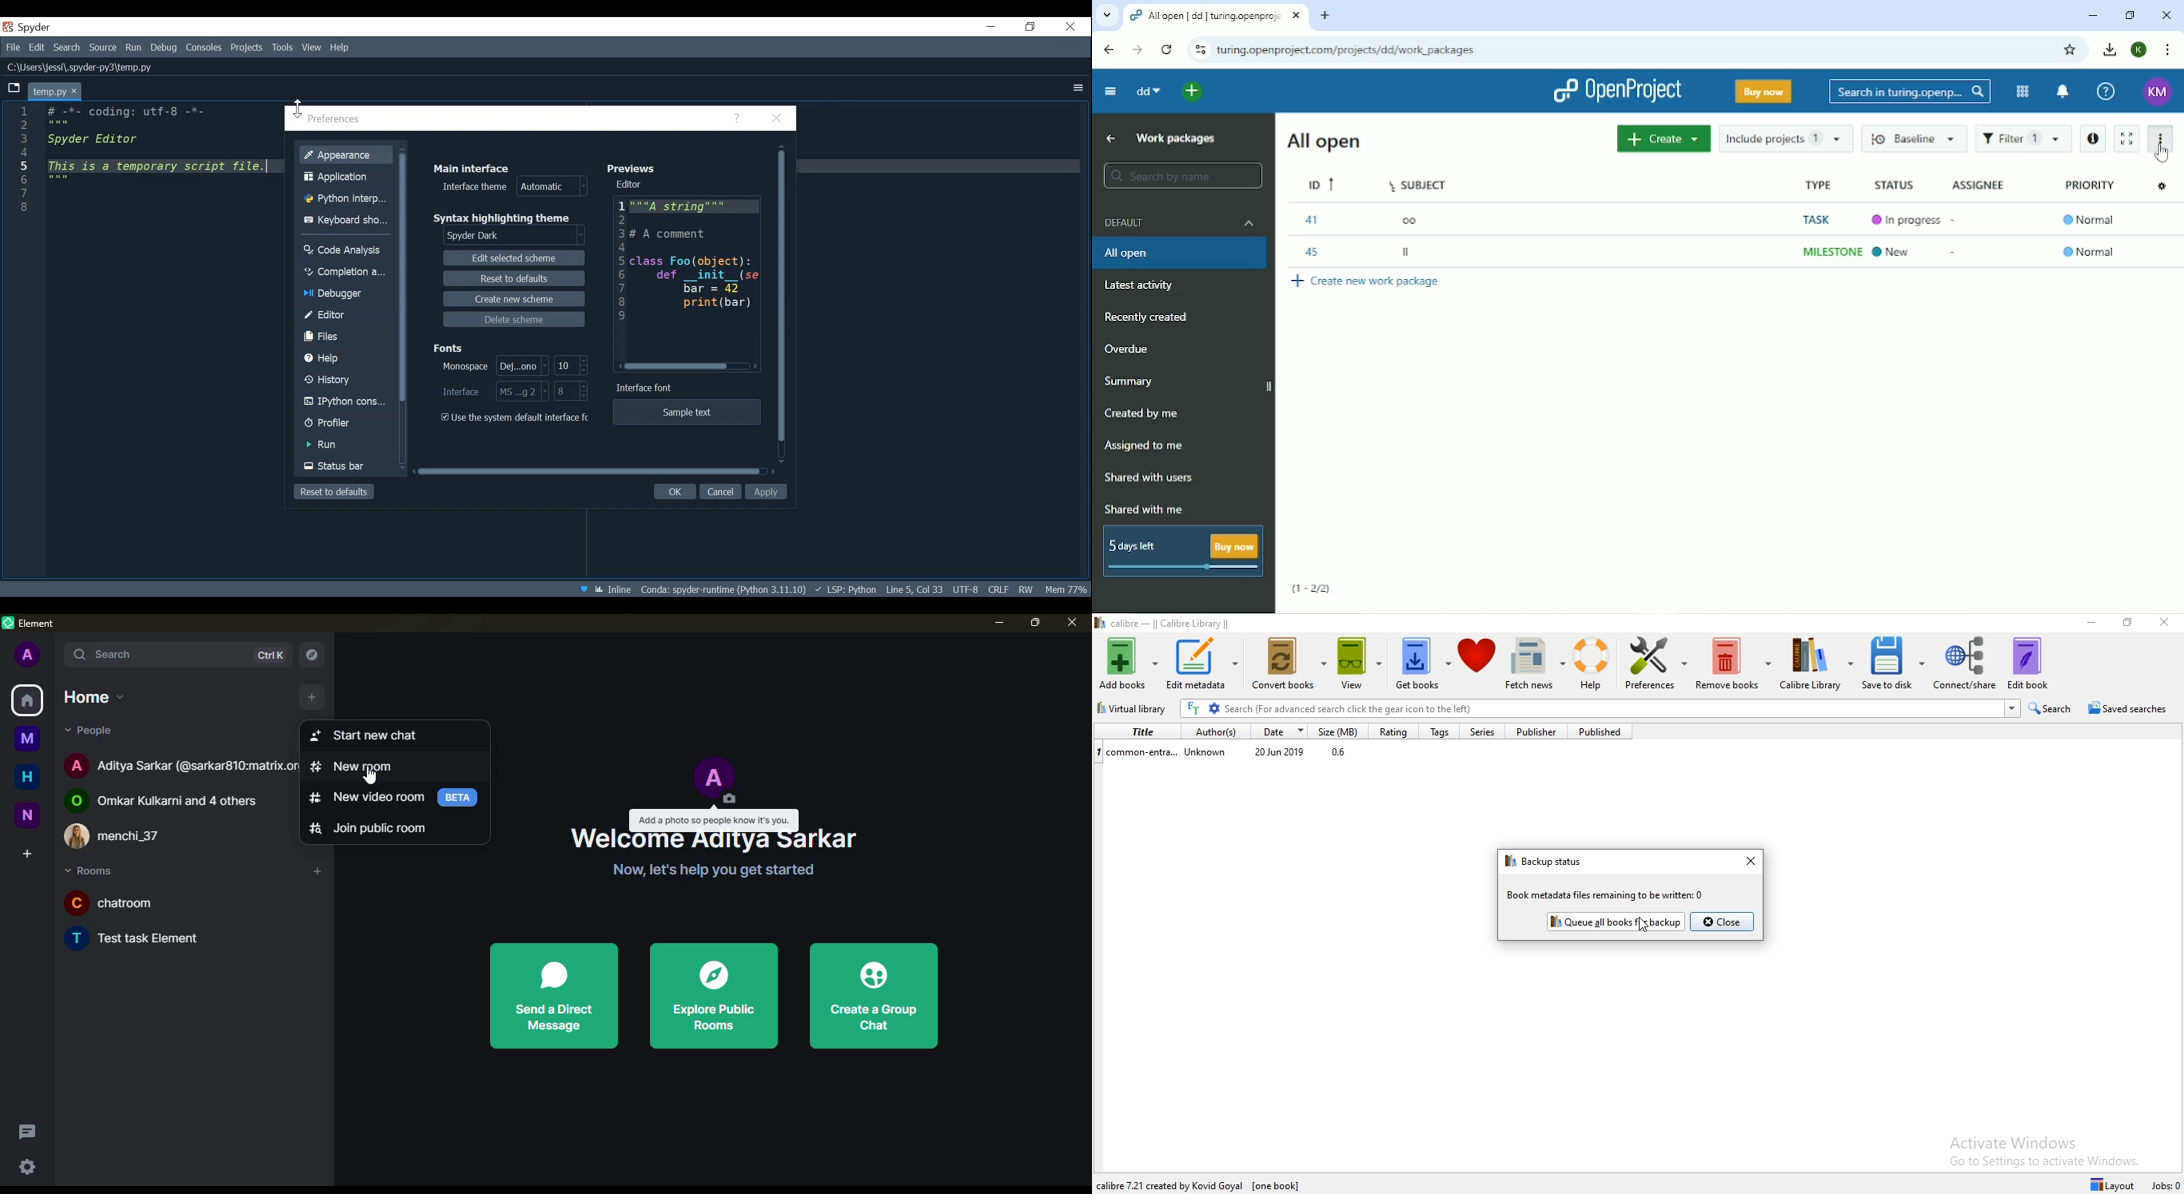 This screenshot has height=1204, width=2184. What do you see at coordinates (495, 366) in the screenshot?
I see `Select Monospace Fonts` at bounding box center [495, 366].